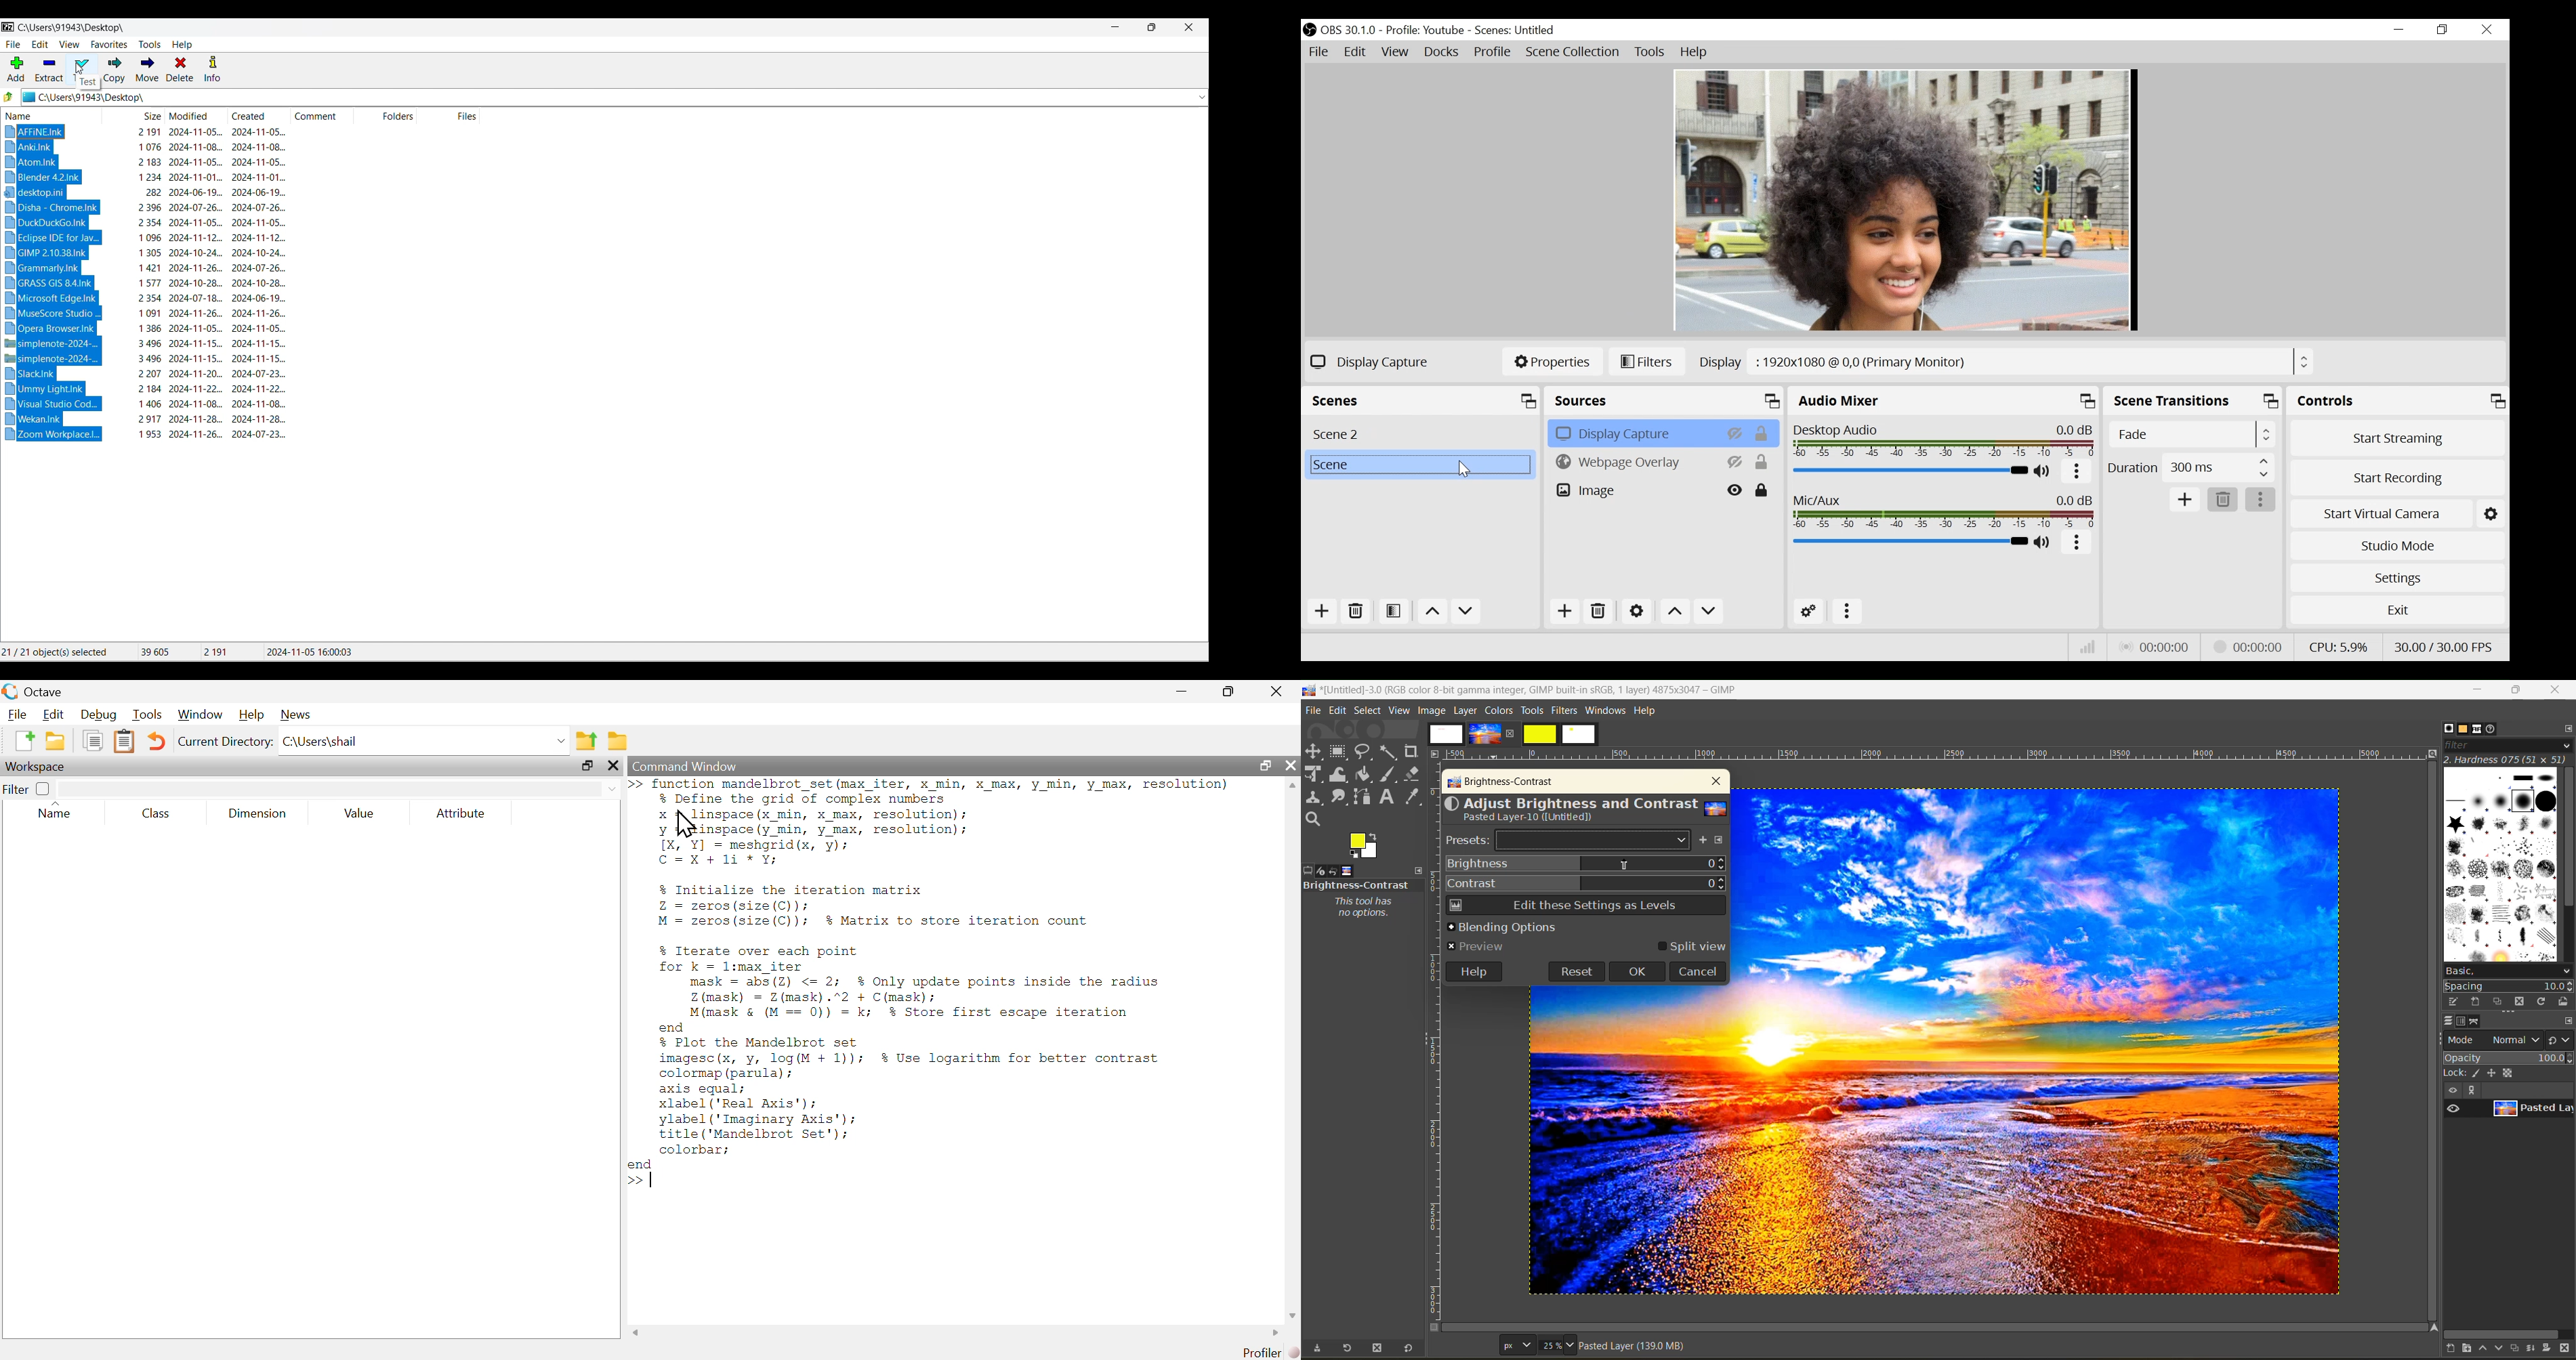 The height and width of the screenshot is (1372, 2576). I want to click on Studio Mode, so click(2396, 546).